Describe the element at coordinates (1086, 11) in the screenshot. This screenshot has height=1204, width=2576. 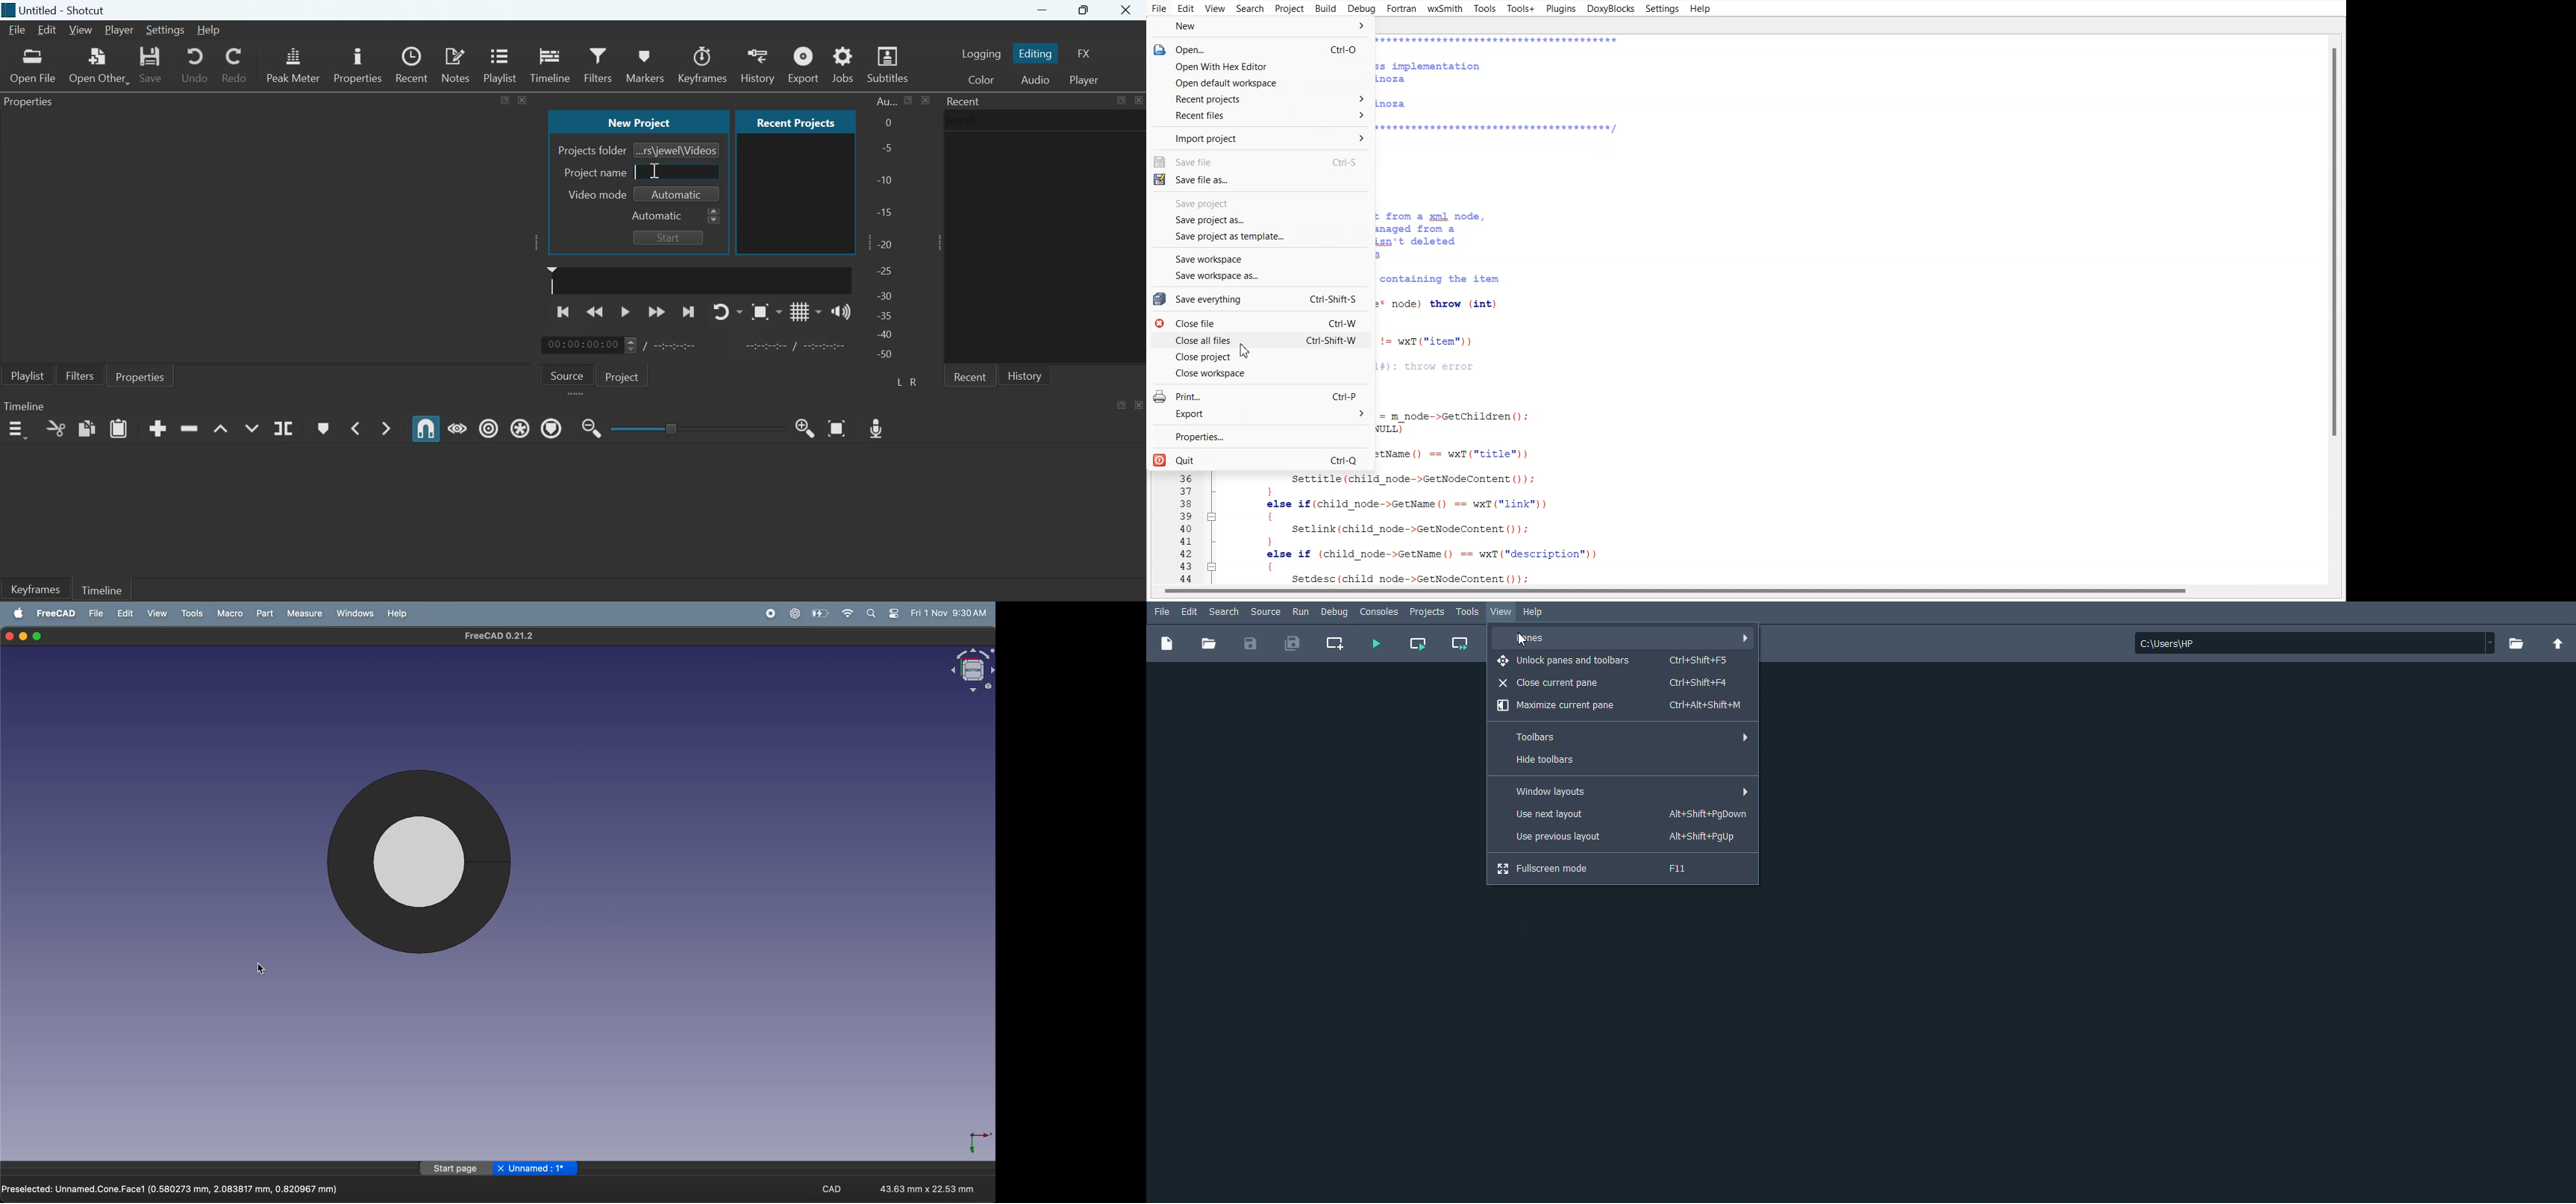
I see `Maximize` at that location.